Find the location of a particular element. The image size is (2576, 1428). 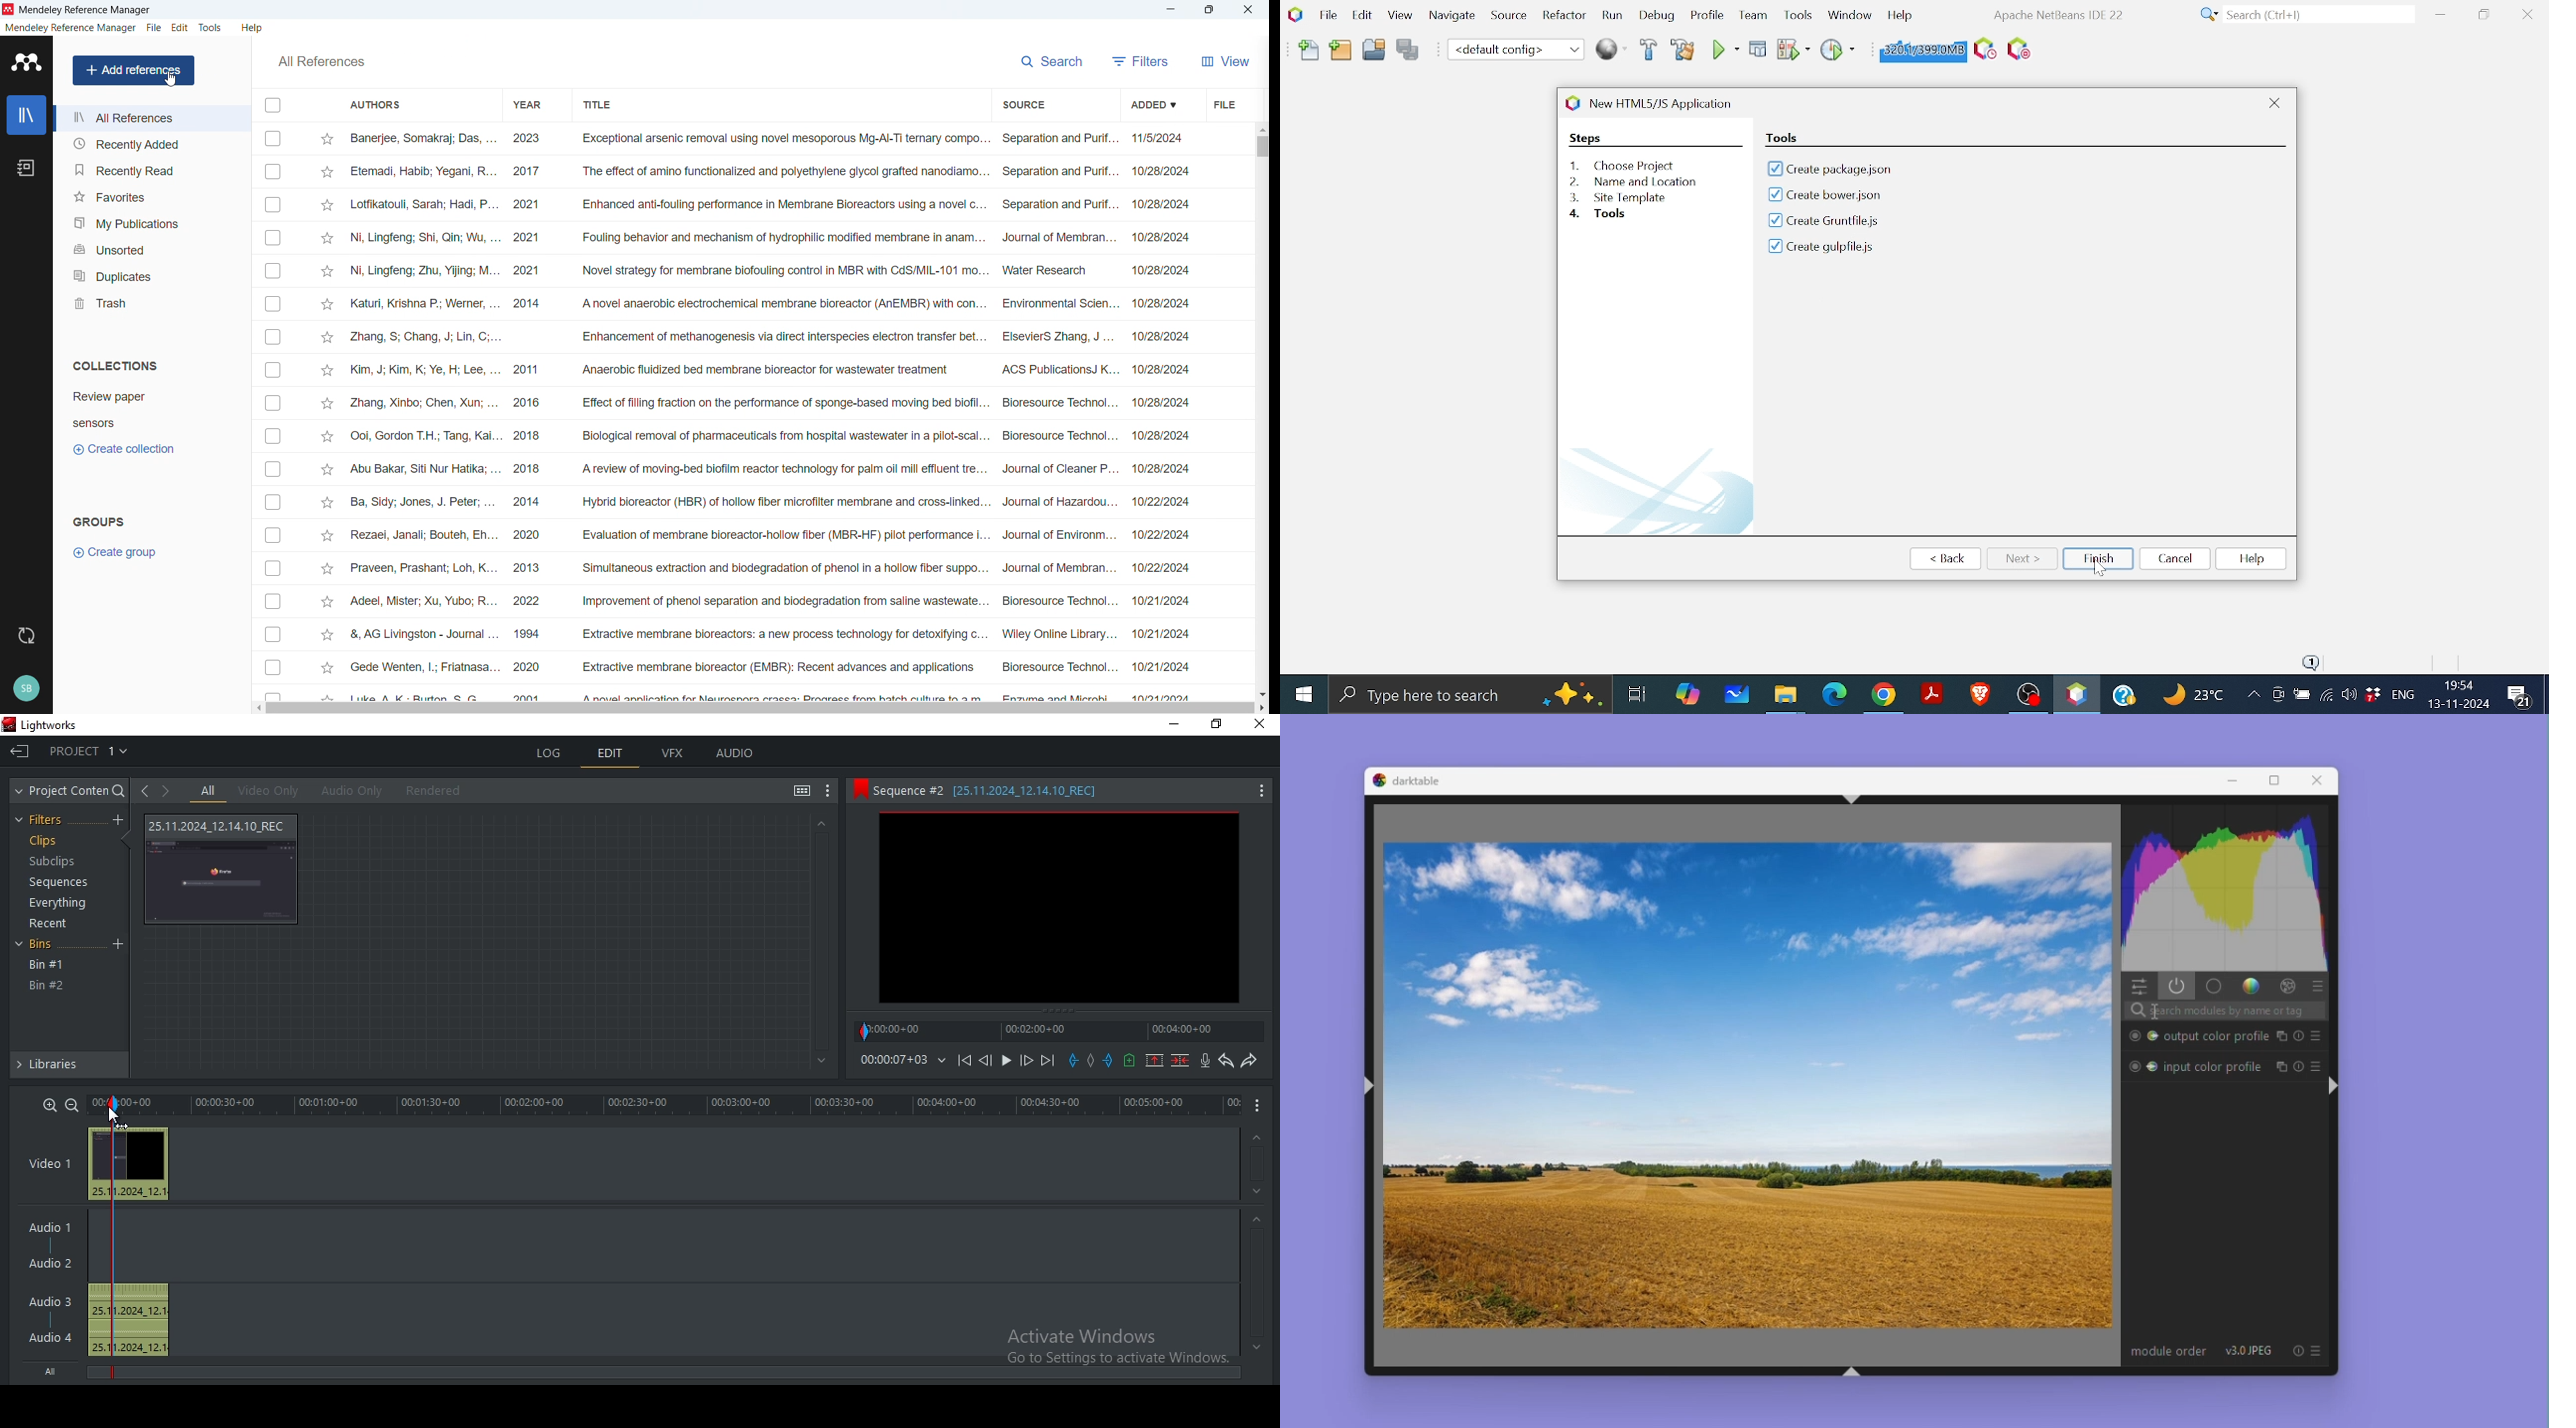

recent is located at coordinates (51, 924).